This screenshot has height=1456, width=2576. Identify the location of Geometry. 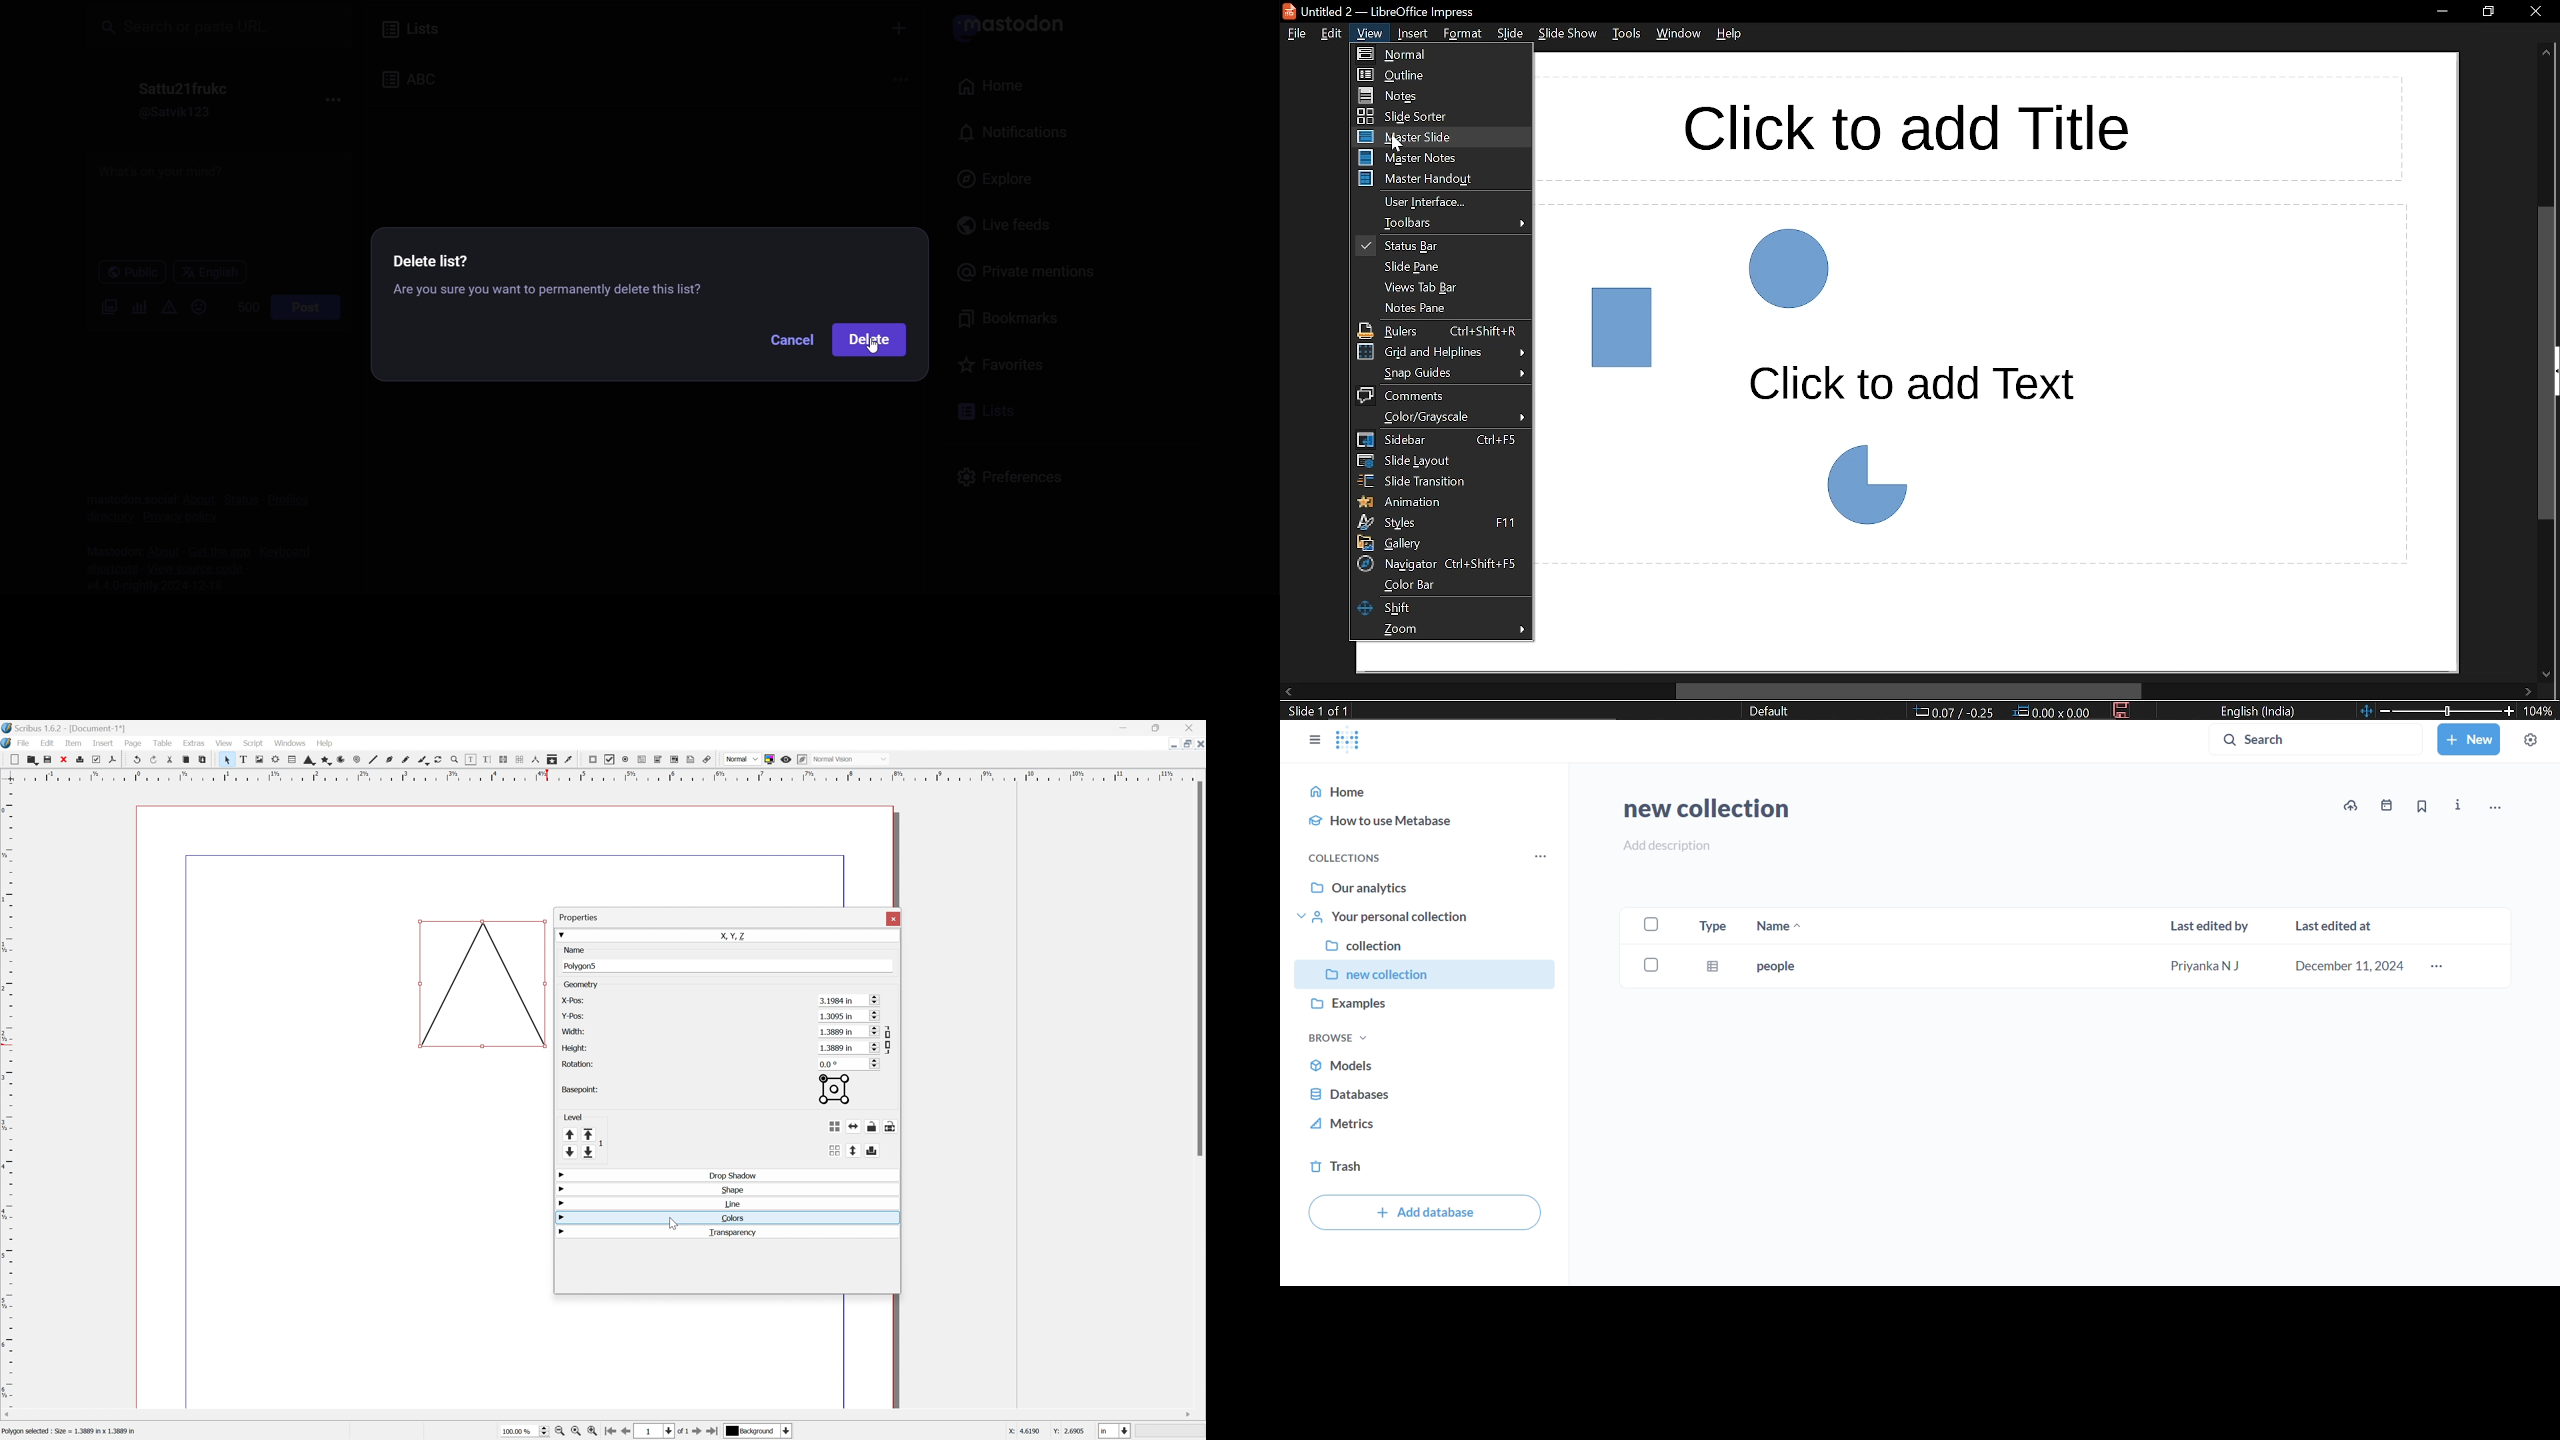
(582, 984).